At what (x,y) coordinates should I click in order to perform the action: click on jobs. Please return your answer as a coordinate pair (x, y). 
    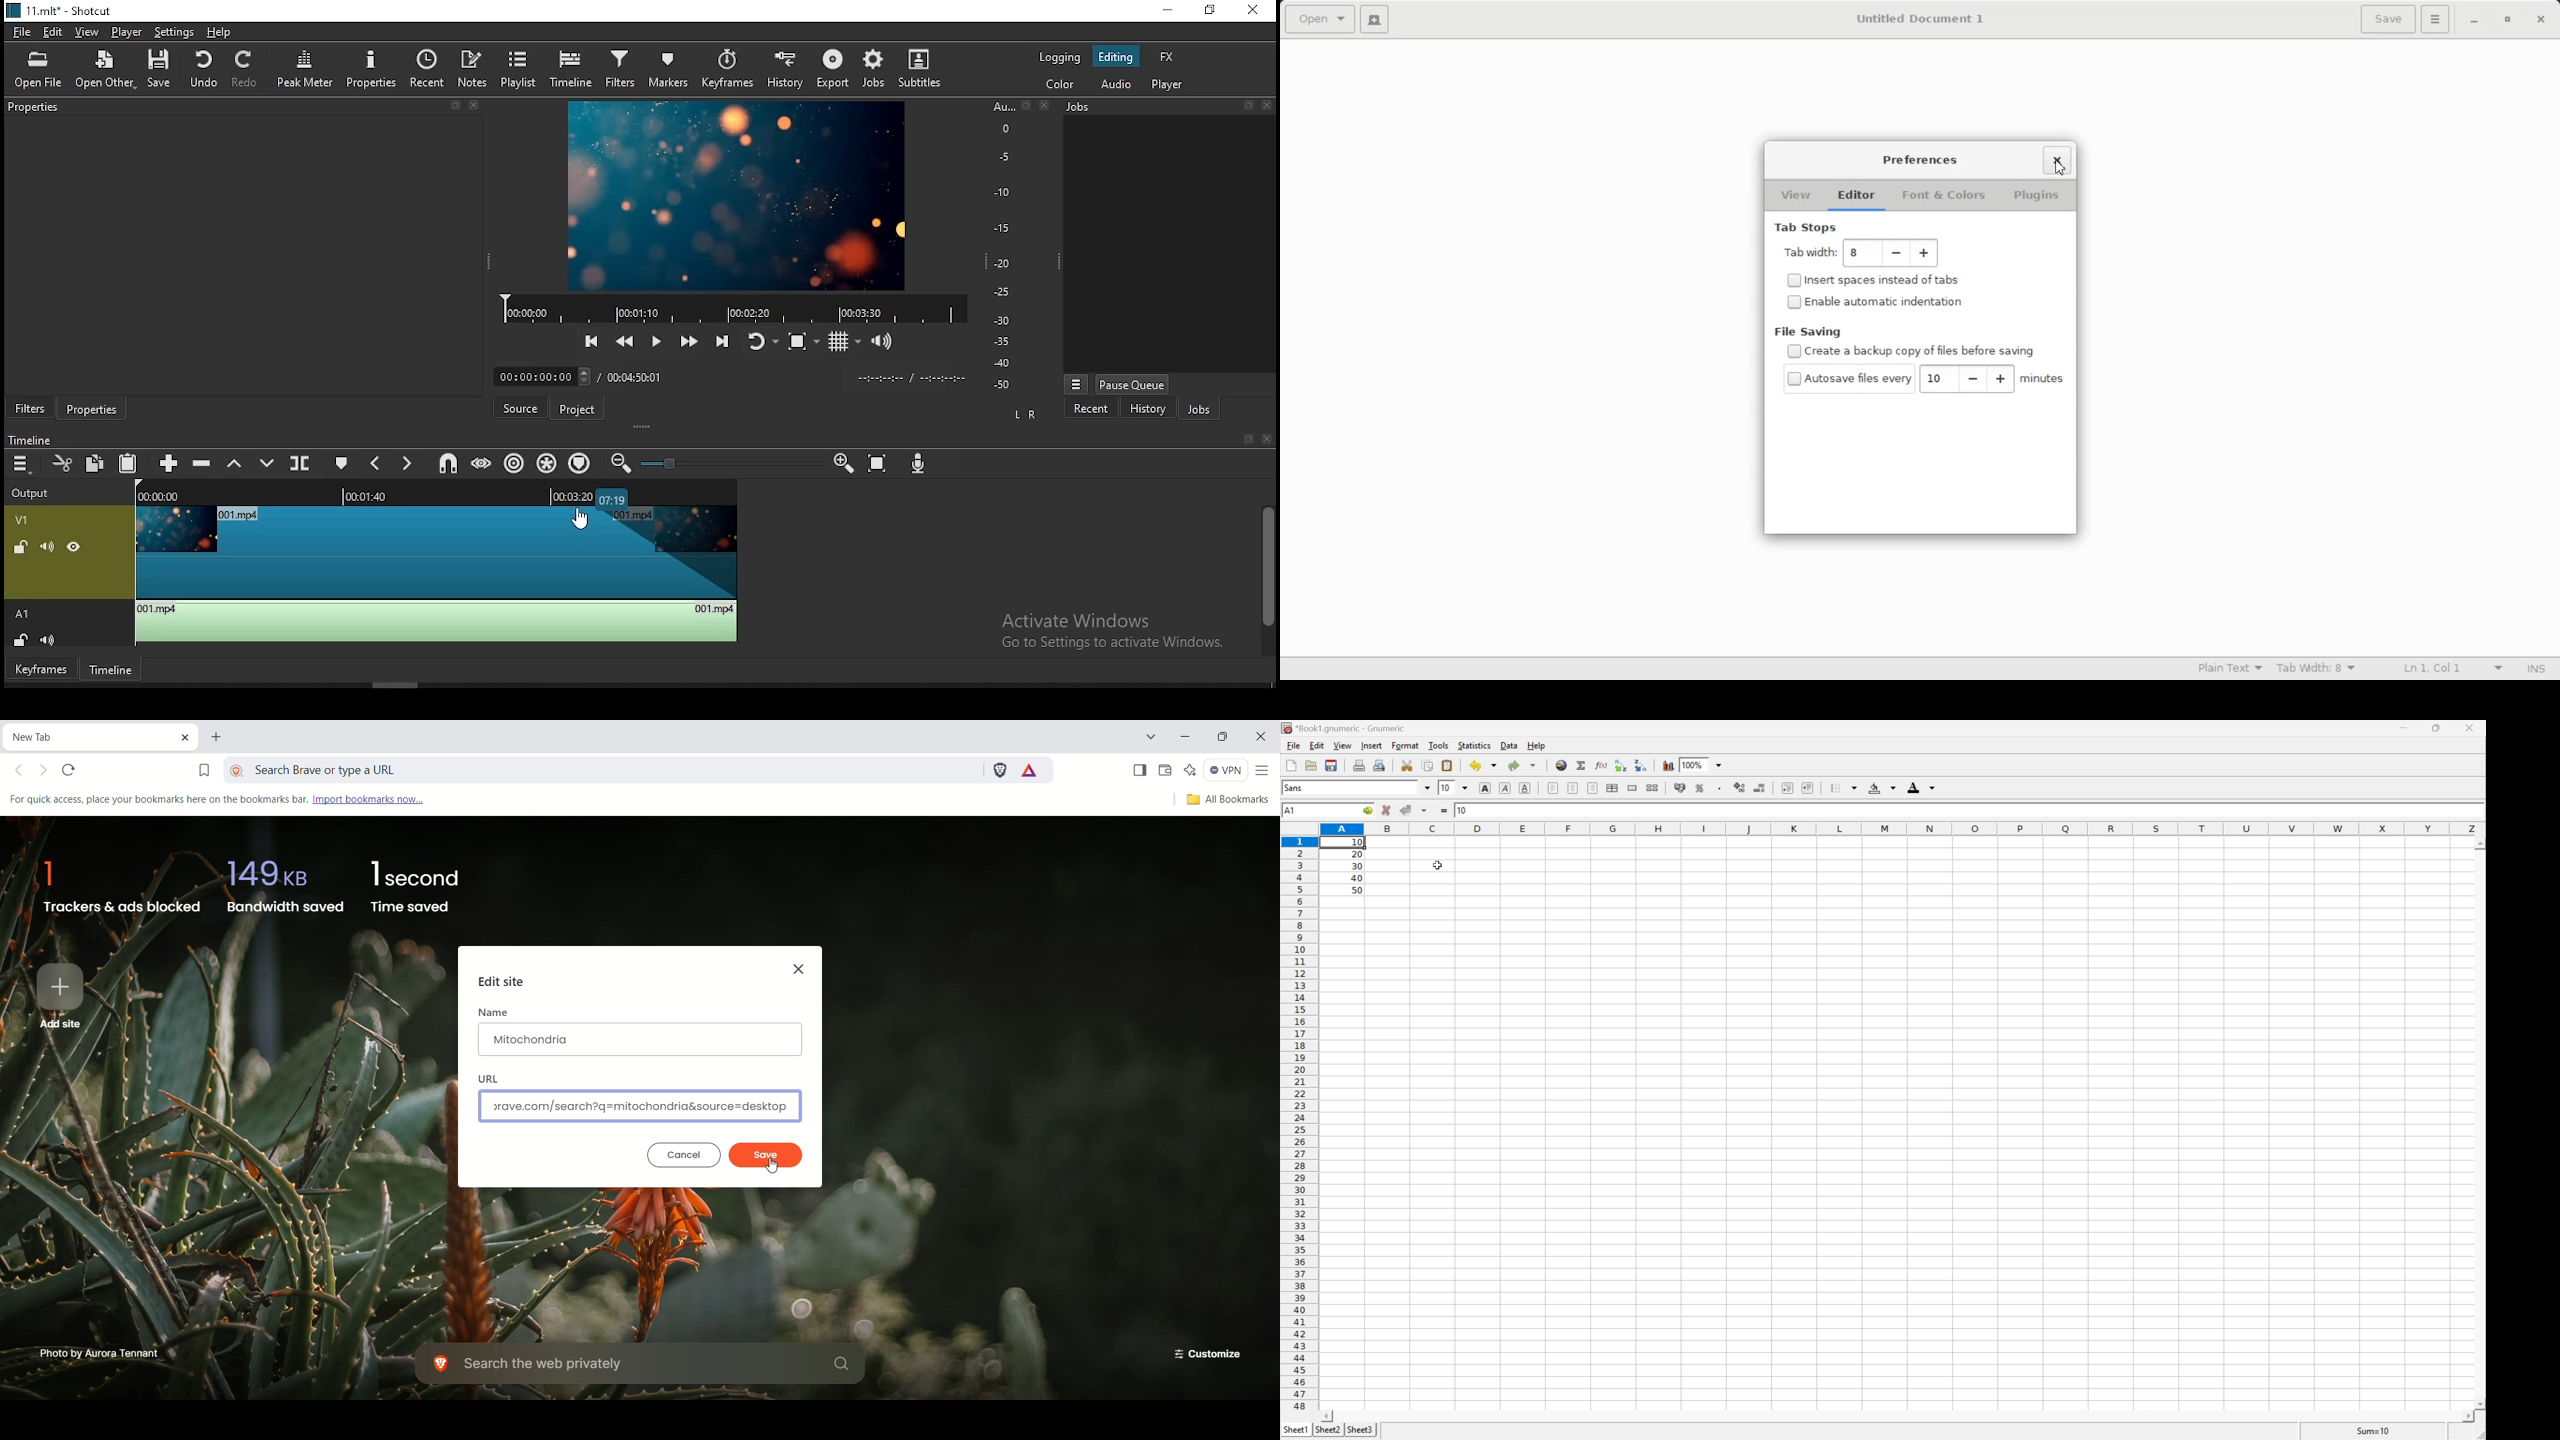
    Looking at the image, I should click on (880, 69).